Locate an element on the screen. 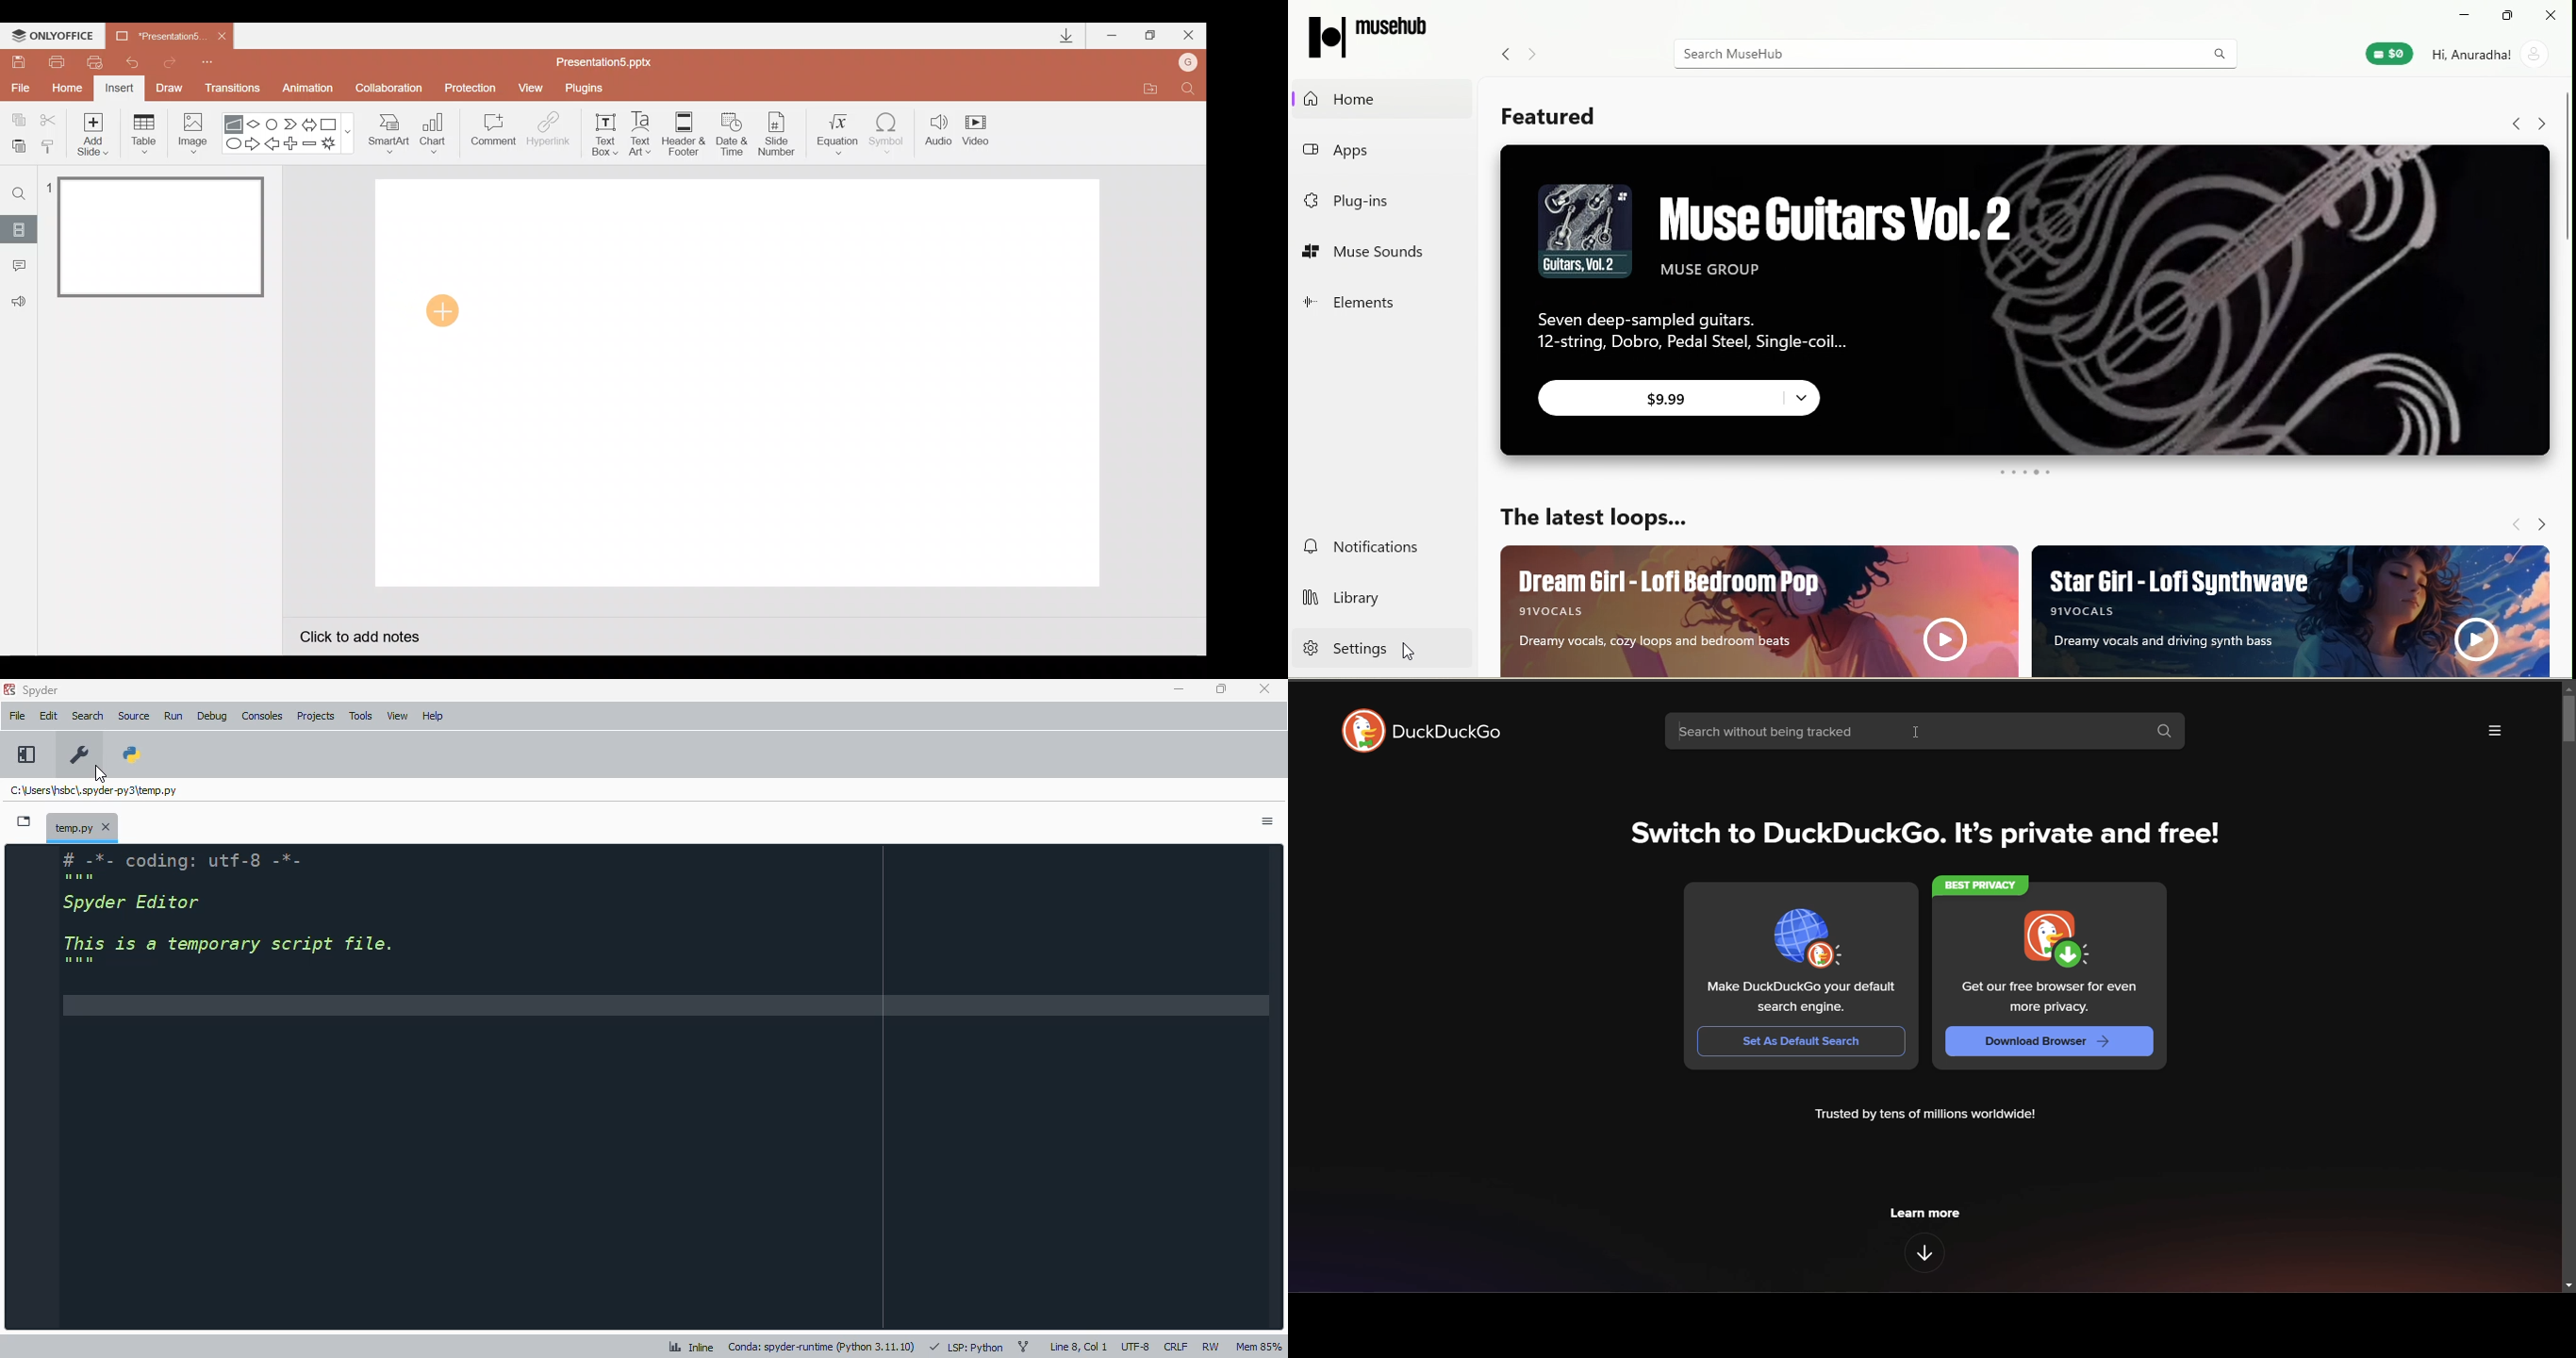 The height and width of the screenshot is (1372, 2576). Find is located at coordinates (1188, 92).